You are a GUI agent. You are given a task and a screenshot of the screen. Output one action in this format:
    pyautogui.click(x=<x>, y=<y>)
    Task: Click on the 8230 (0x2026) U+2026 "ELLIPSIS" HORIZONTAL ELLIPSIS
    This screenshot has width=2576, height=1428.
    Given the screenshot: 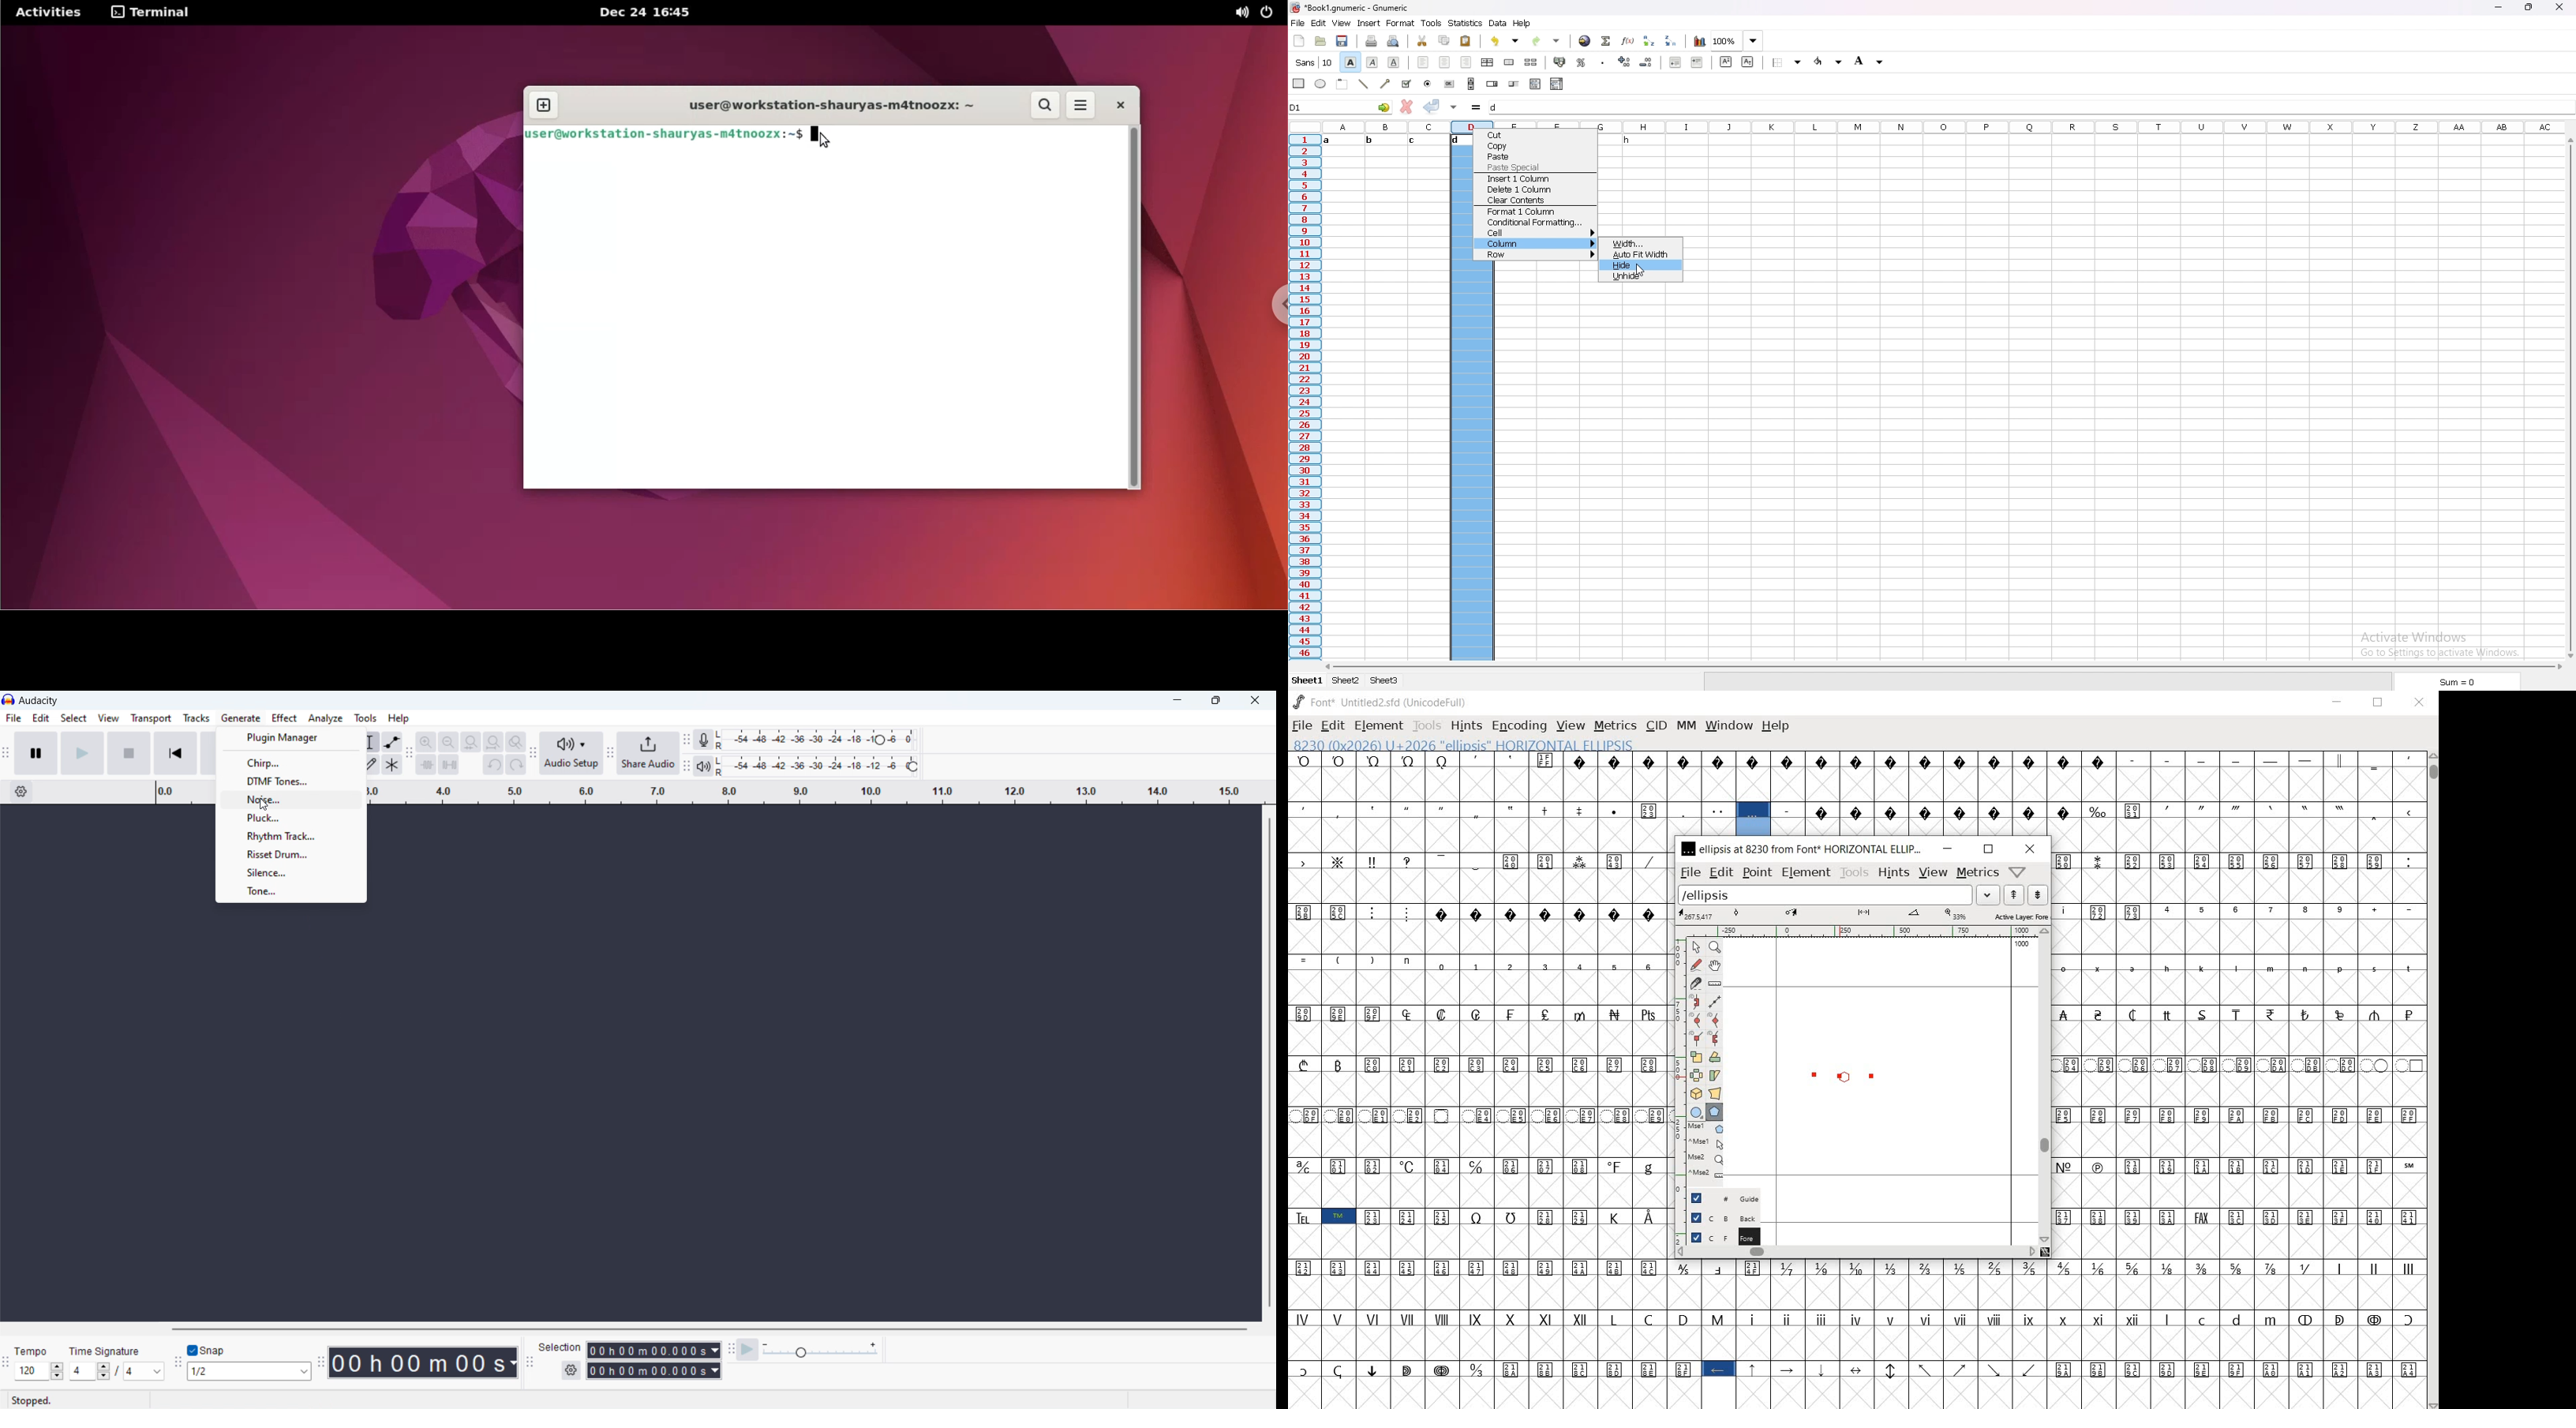 What is the action you would take?
    pyautogui.click(x=1511, y=744)
    